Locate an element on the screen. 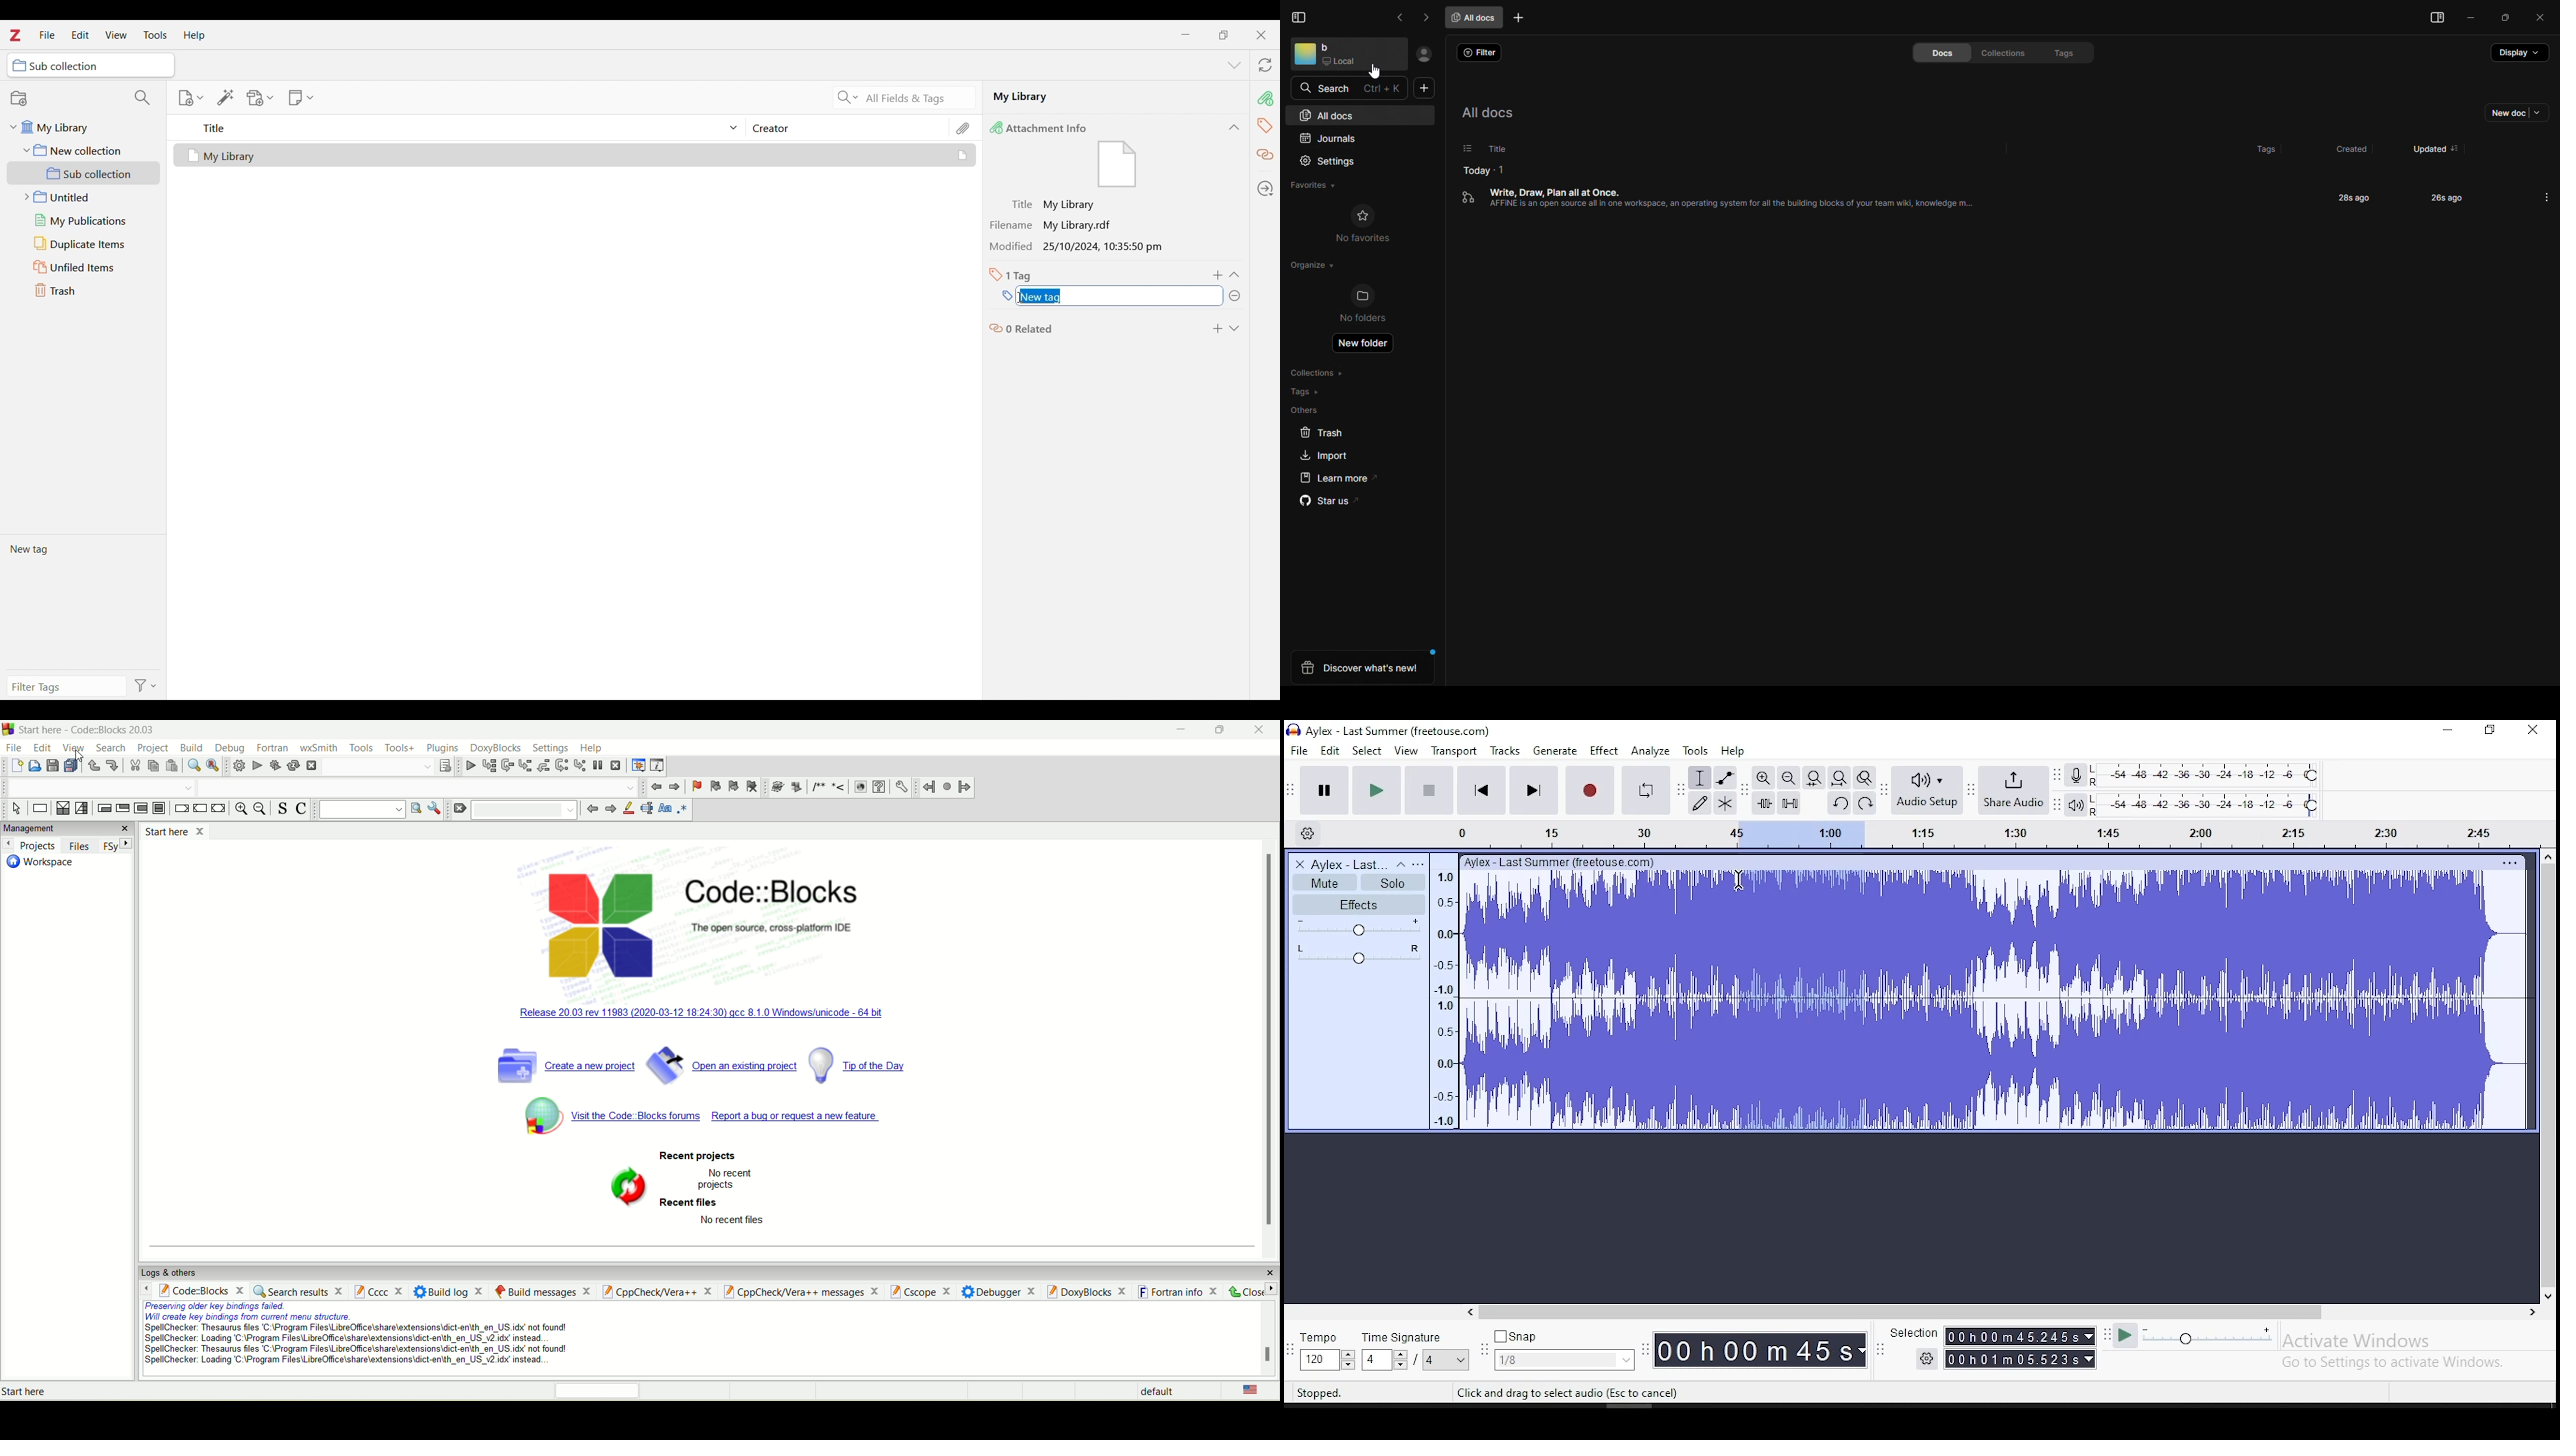 This screenshot has height=1456, width=2576. workspace is located at coordinates (41, 865).